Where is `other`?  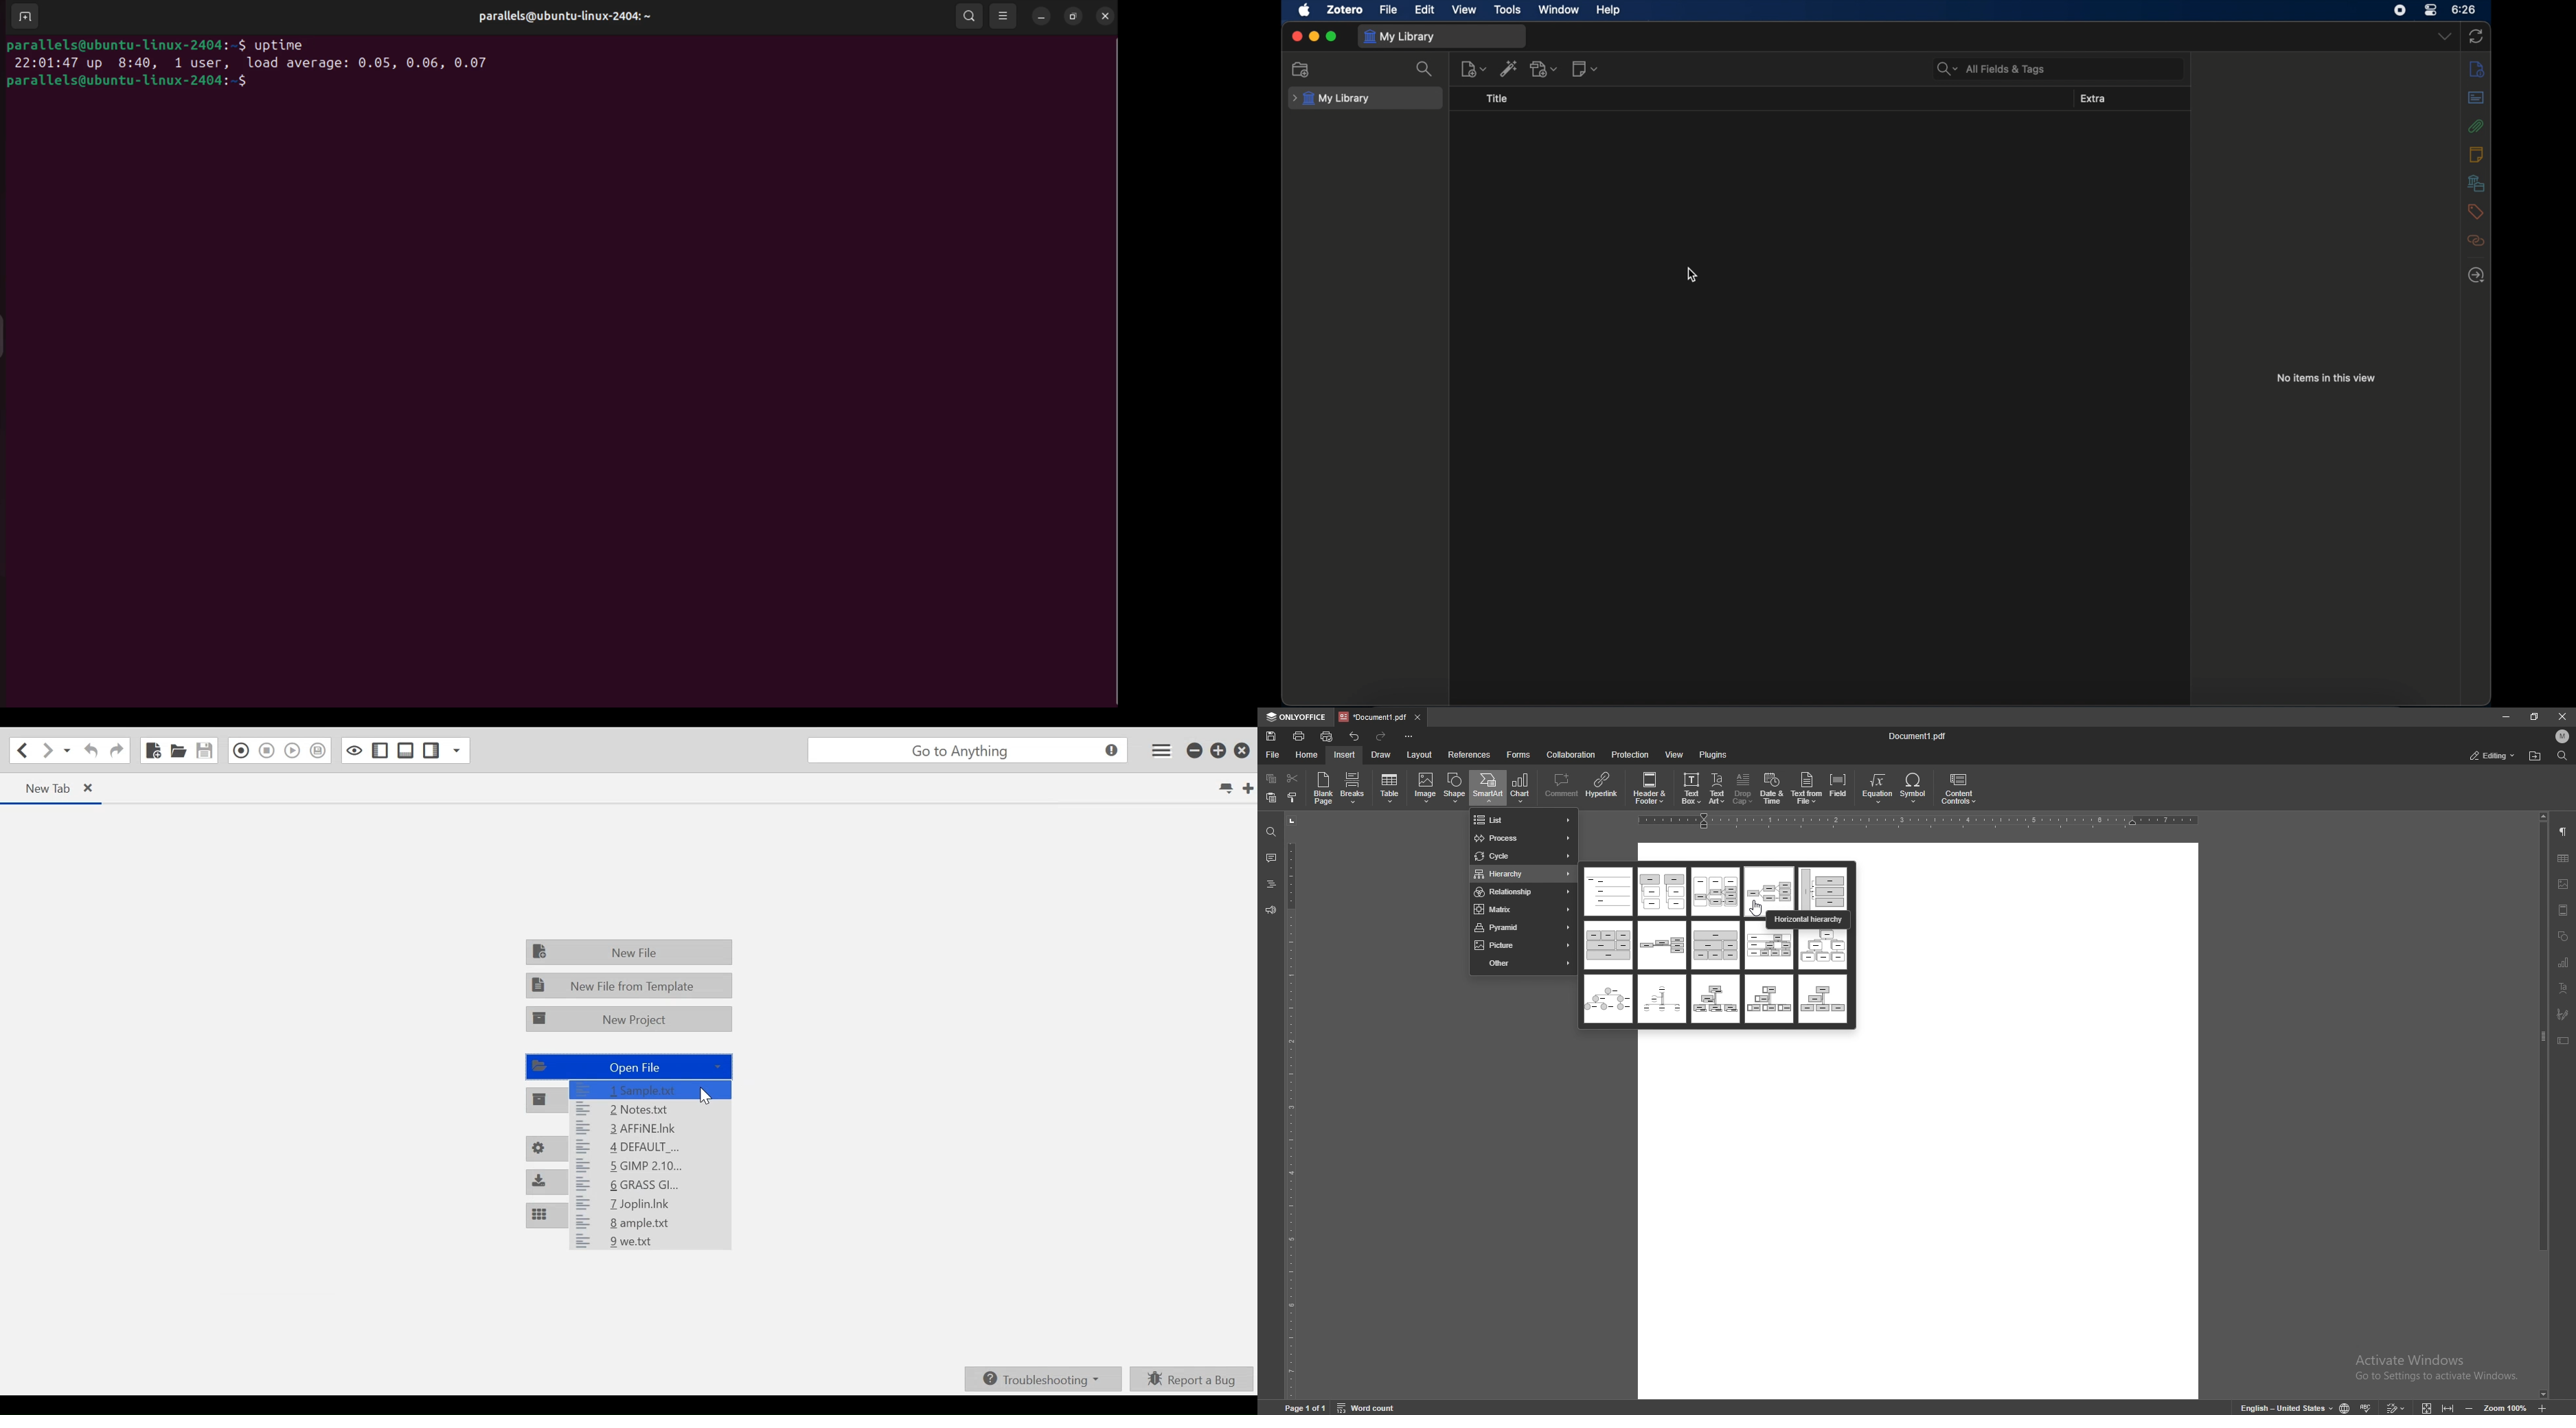 other is located at coordinates (1523, 962).